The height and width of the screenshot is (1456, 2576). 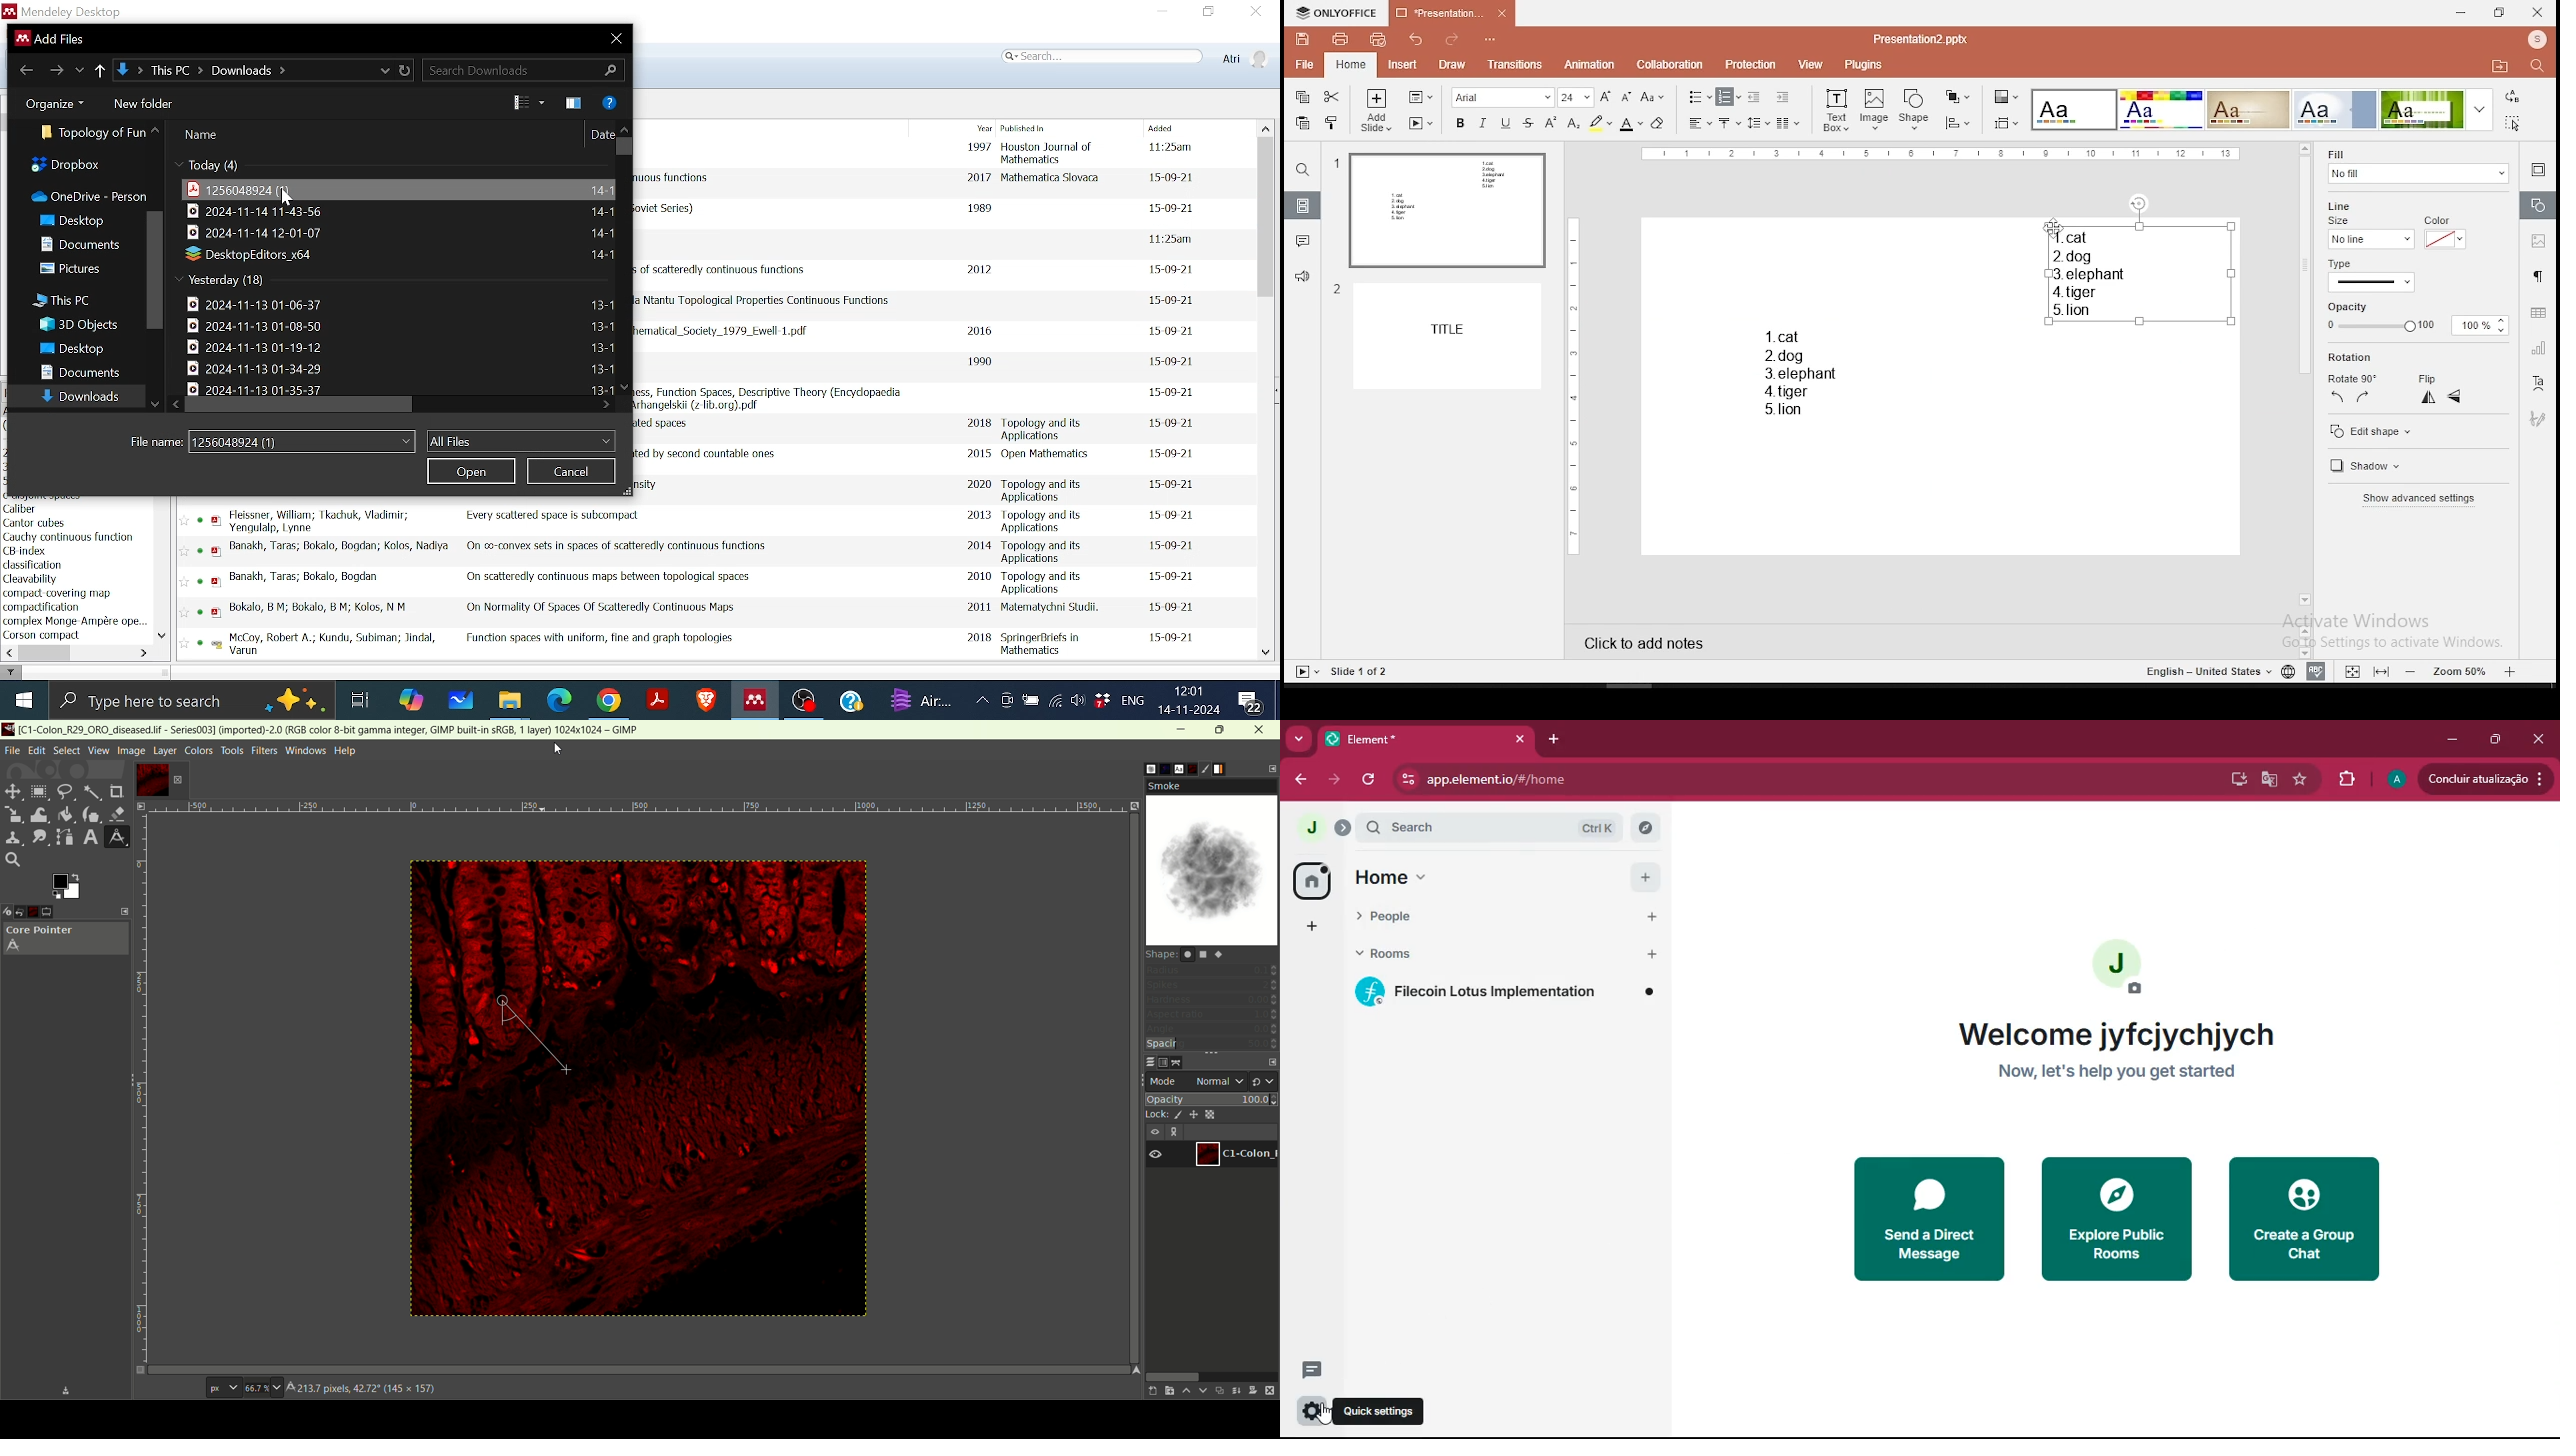 What do you see at coordinates (37, 751) in the screenshot?
I see `edit` at bounding box center [37, 751].